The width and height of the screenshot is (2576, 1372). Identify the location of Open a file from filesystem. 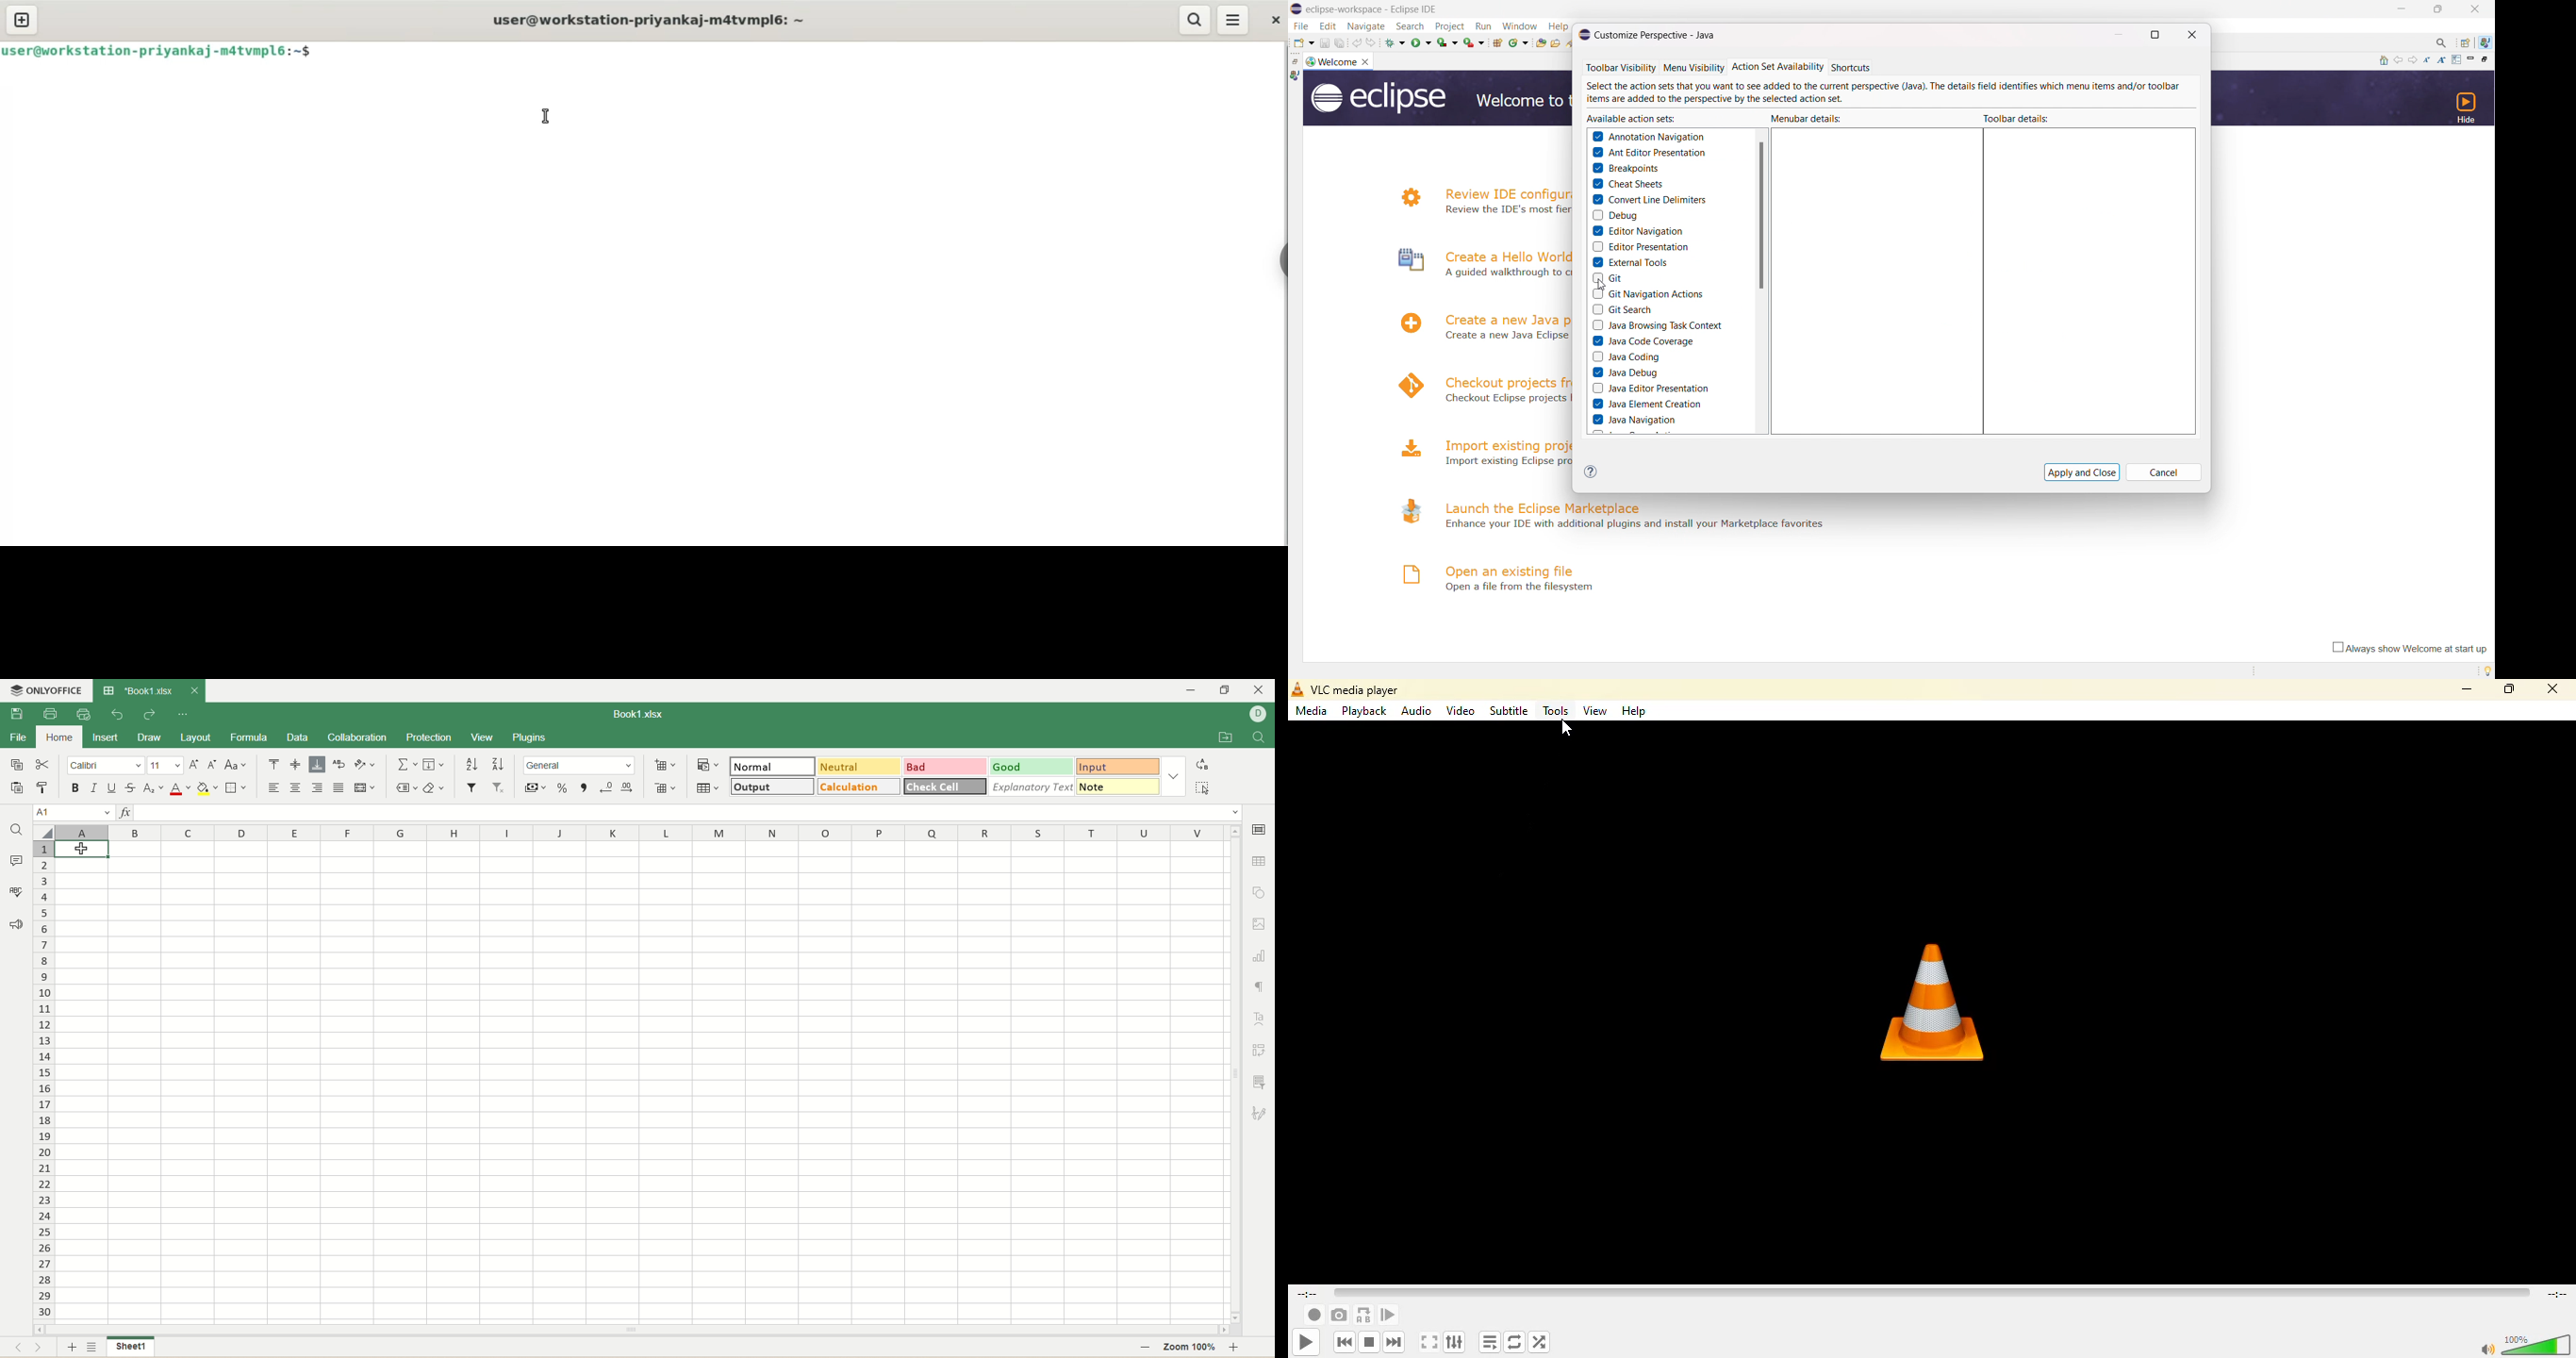
(1517, 588).